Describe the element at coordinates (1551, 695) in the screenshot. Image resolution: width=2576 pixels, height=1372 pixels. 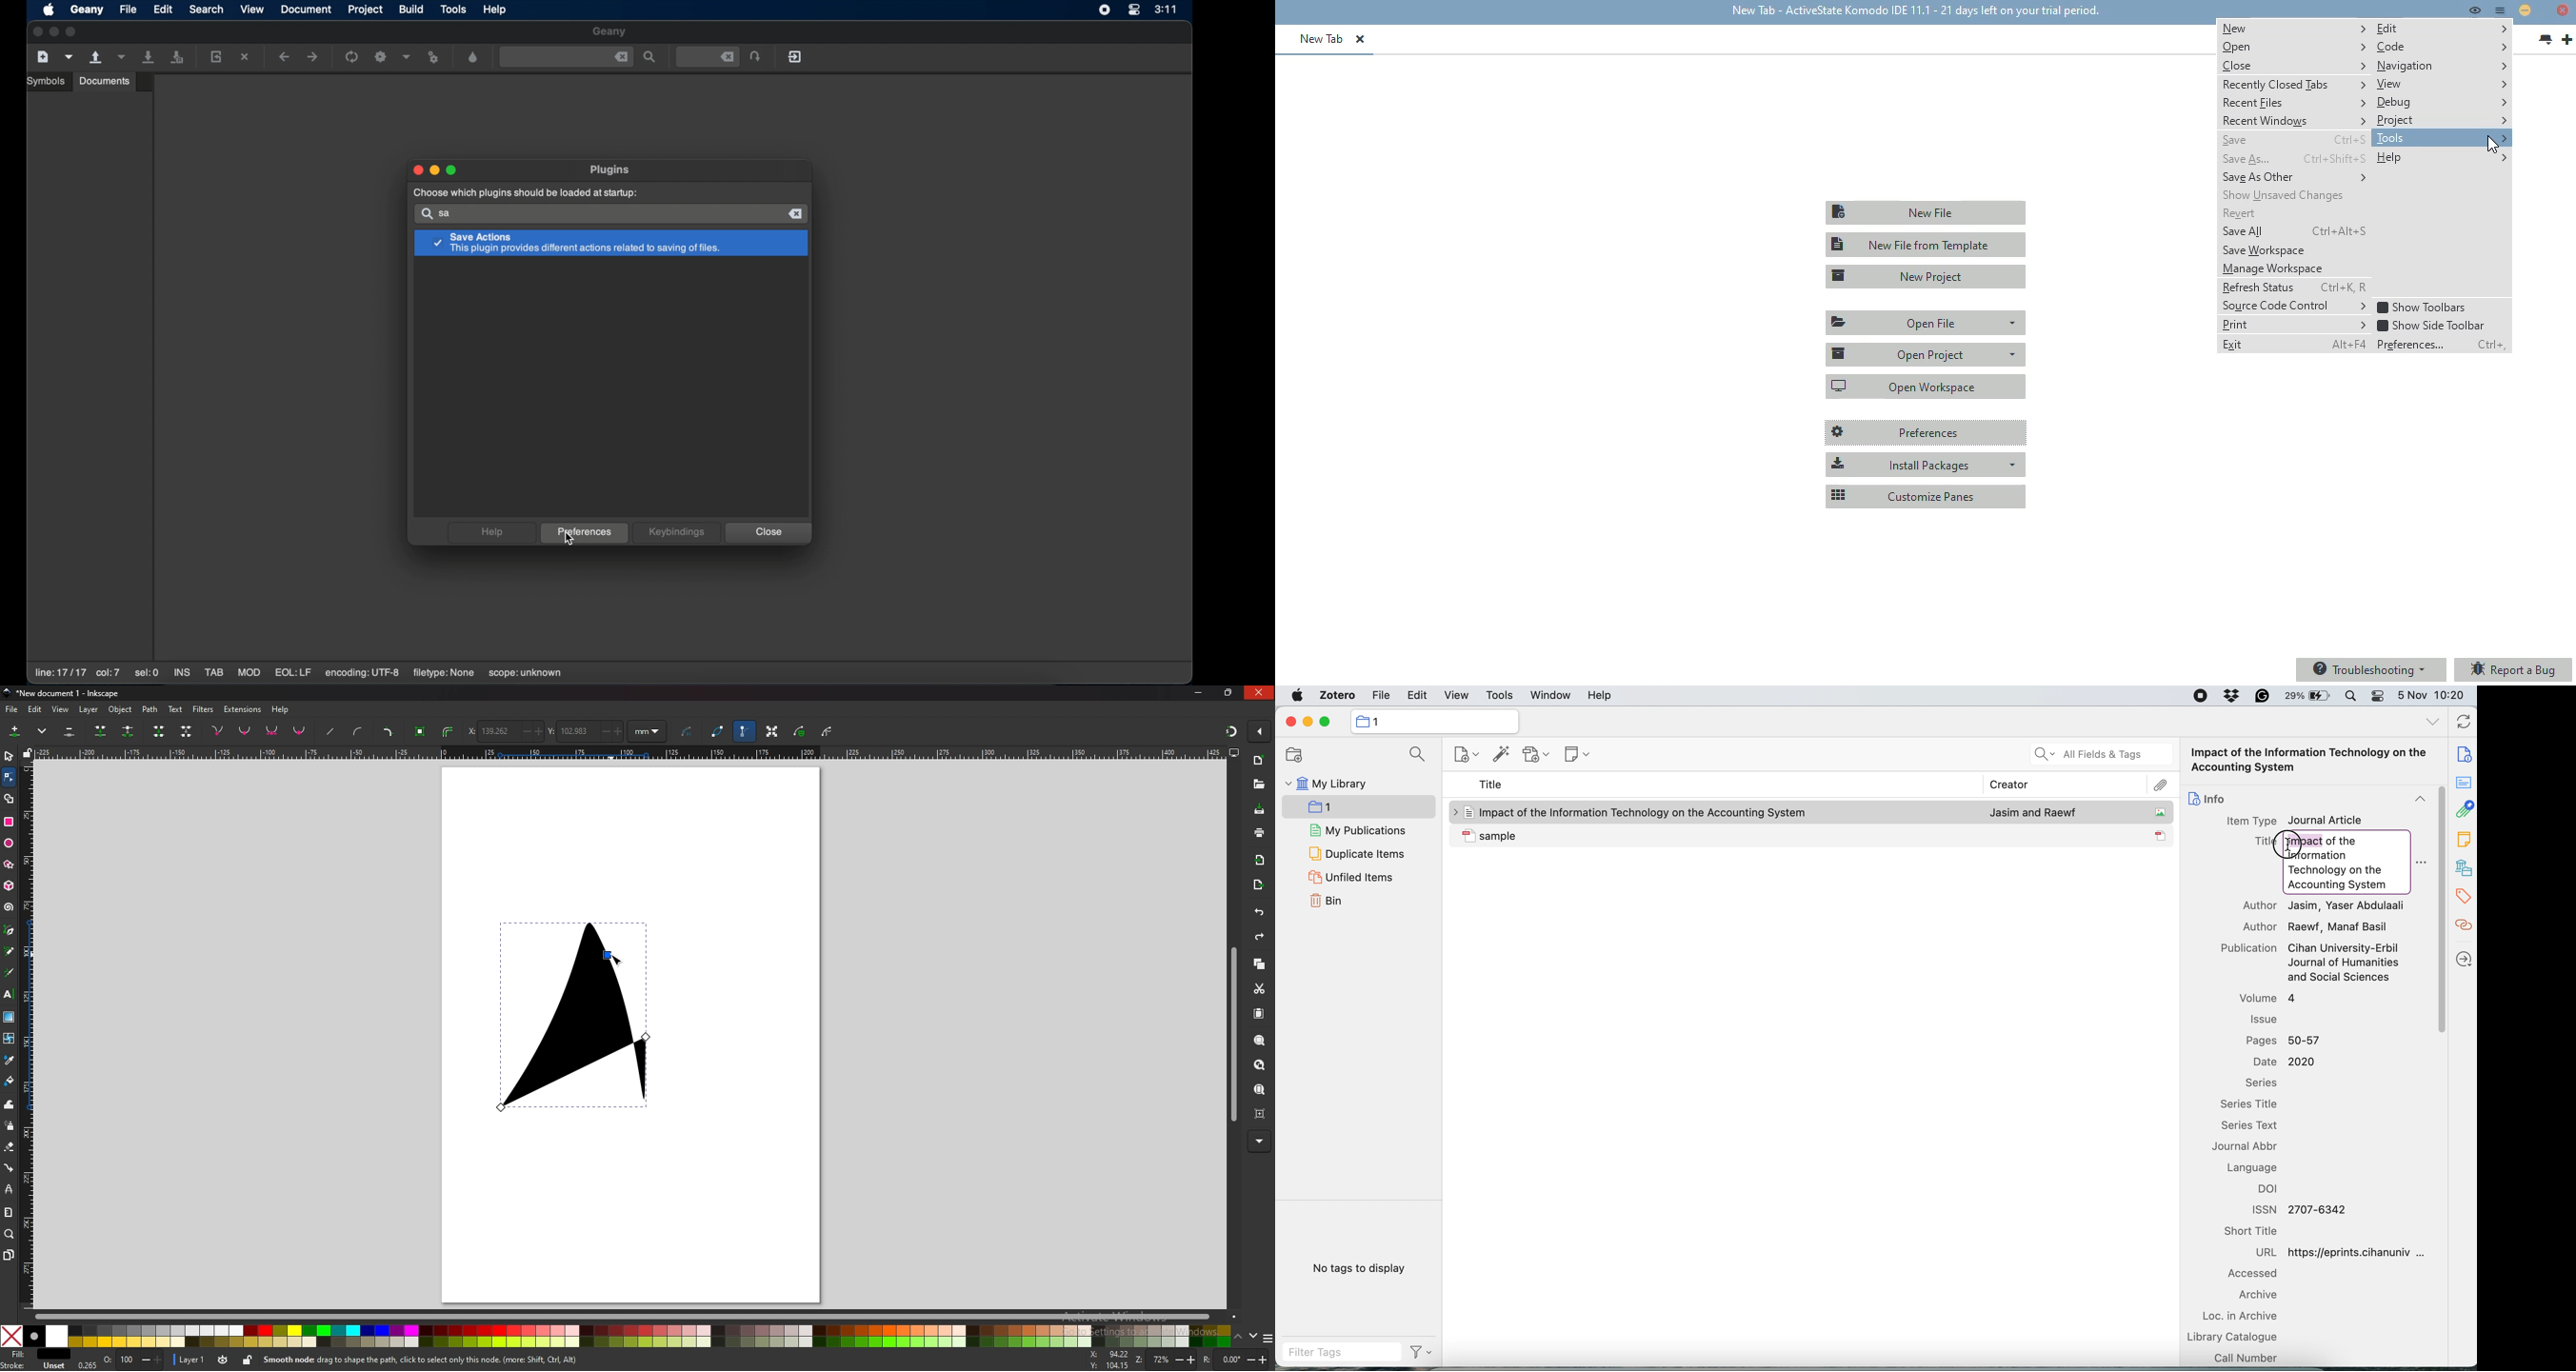
I see `window` at that location.